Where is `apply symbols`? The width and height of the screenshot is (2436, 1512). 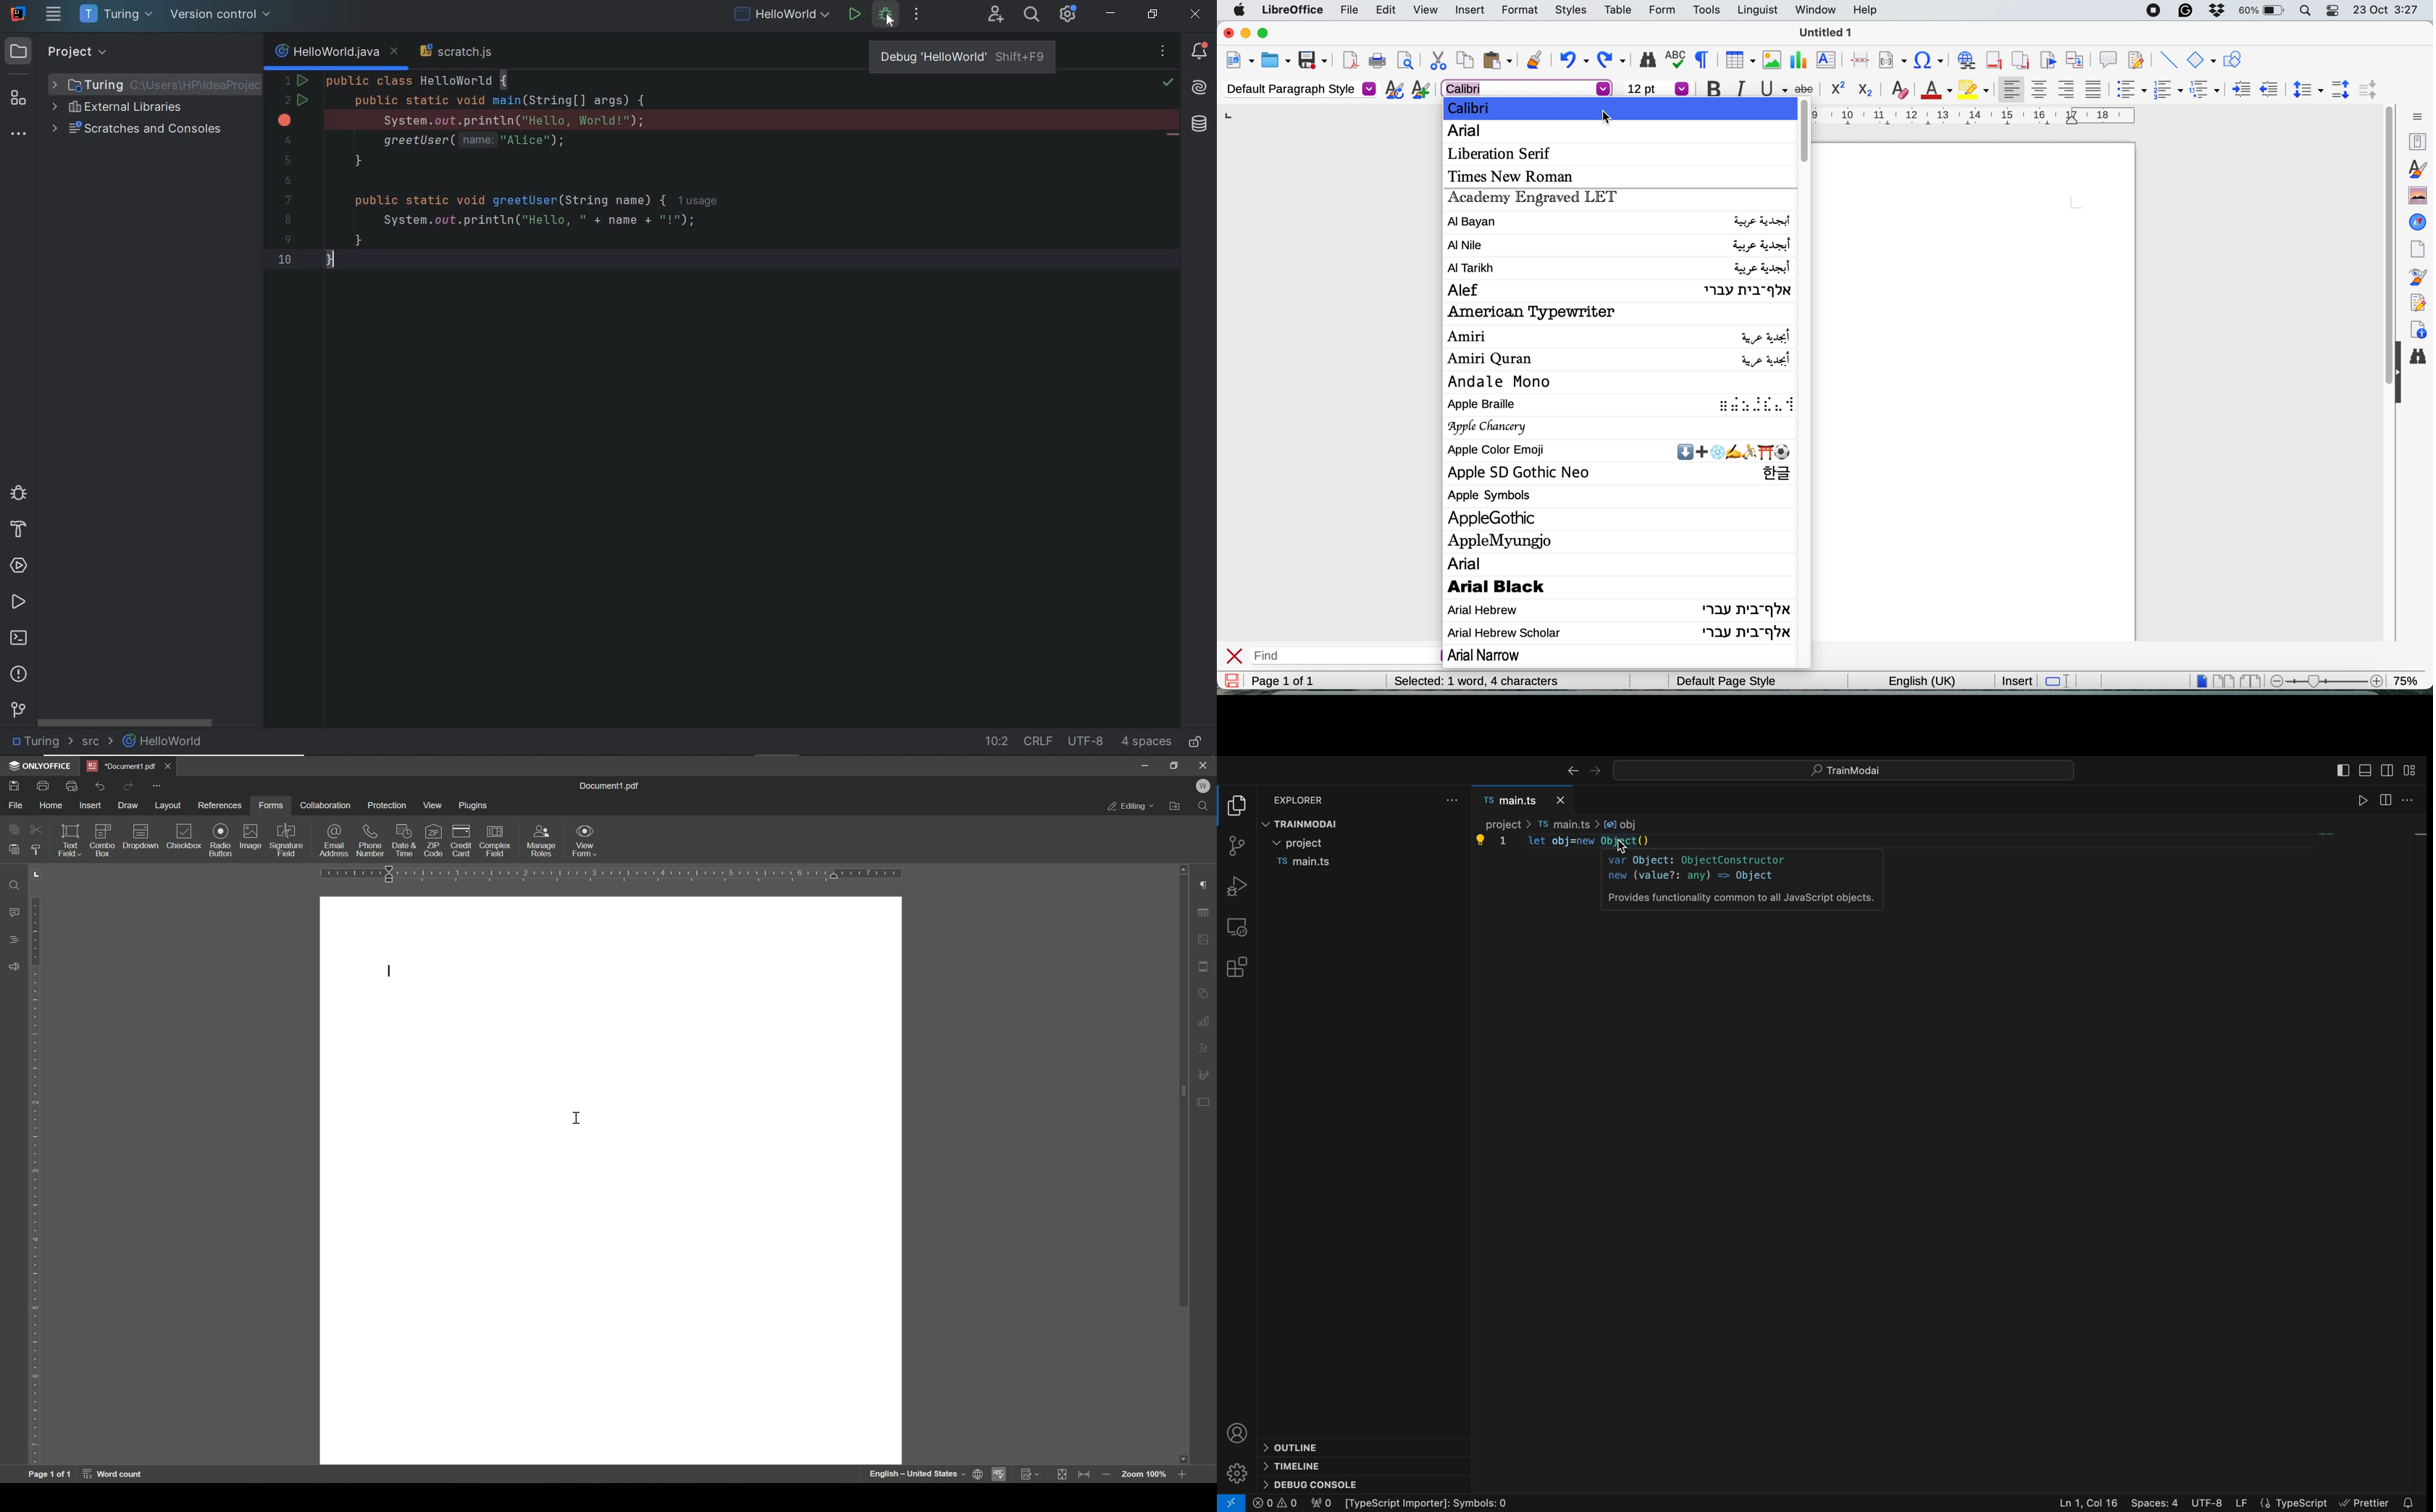 apply symbols is located at coordinates (1494, 498).